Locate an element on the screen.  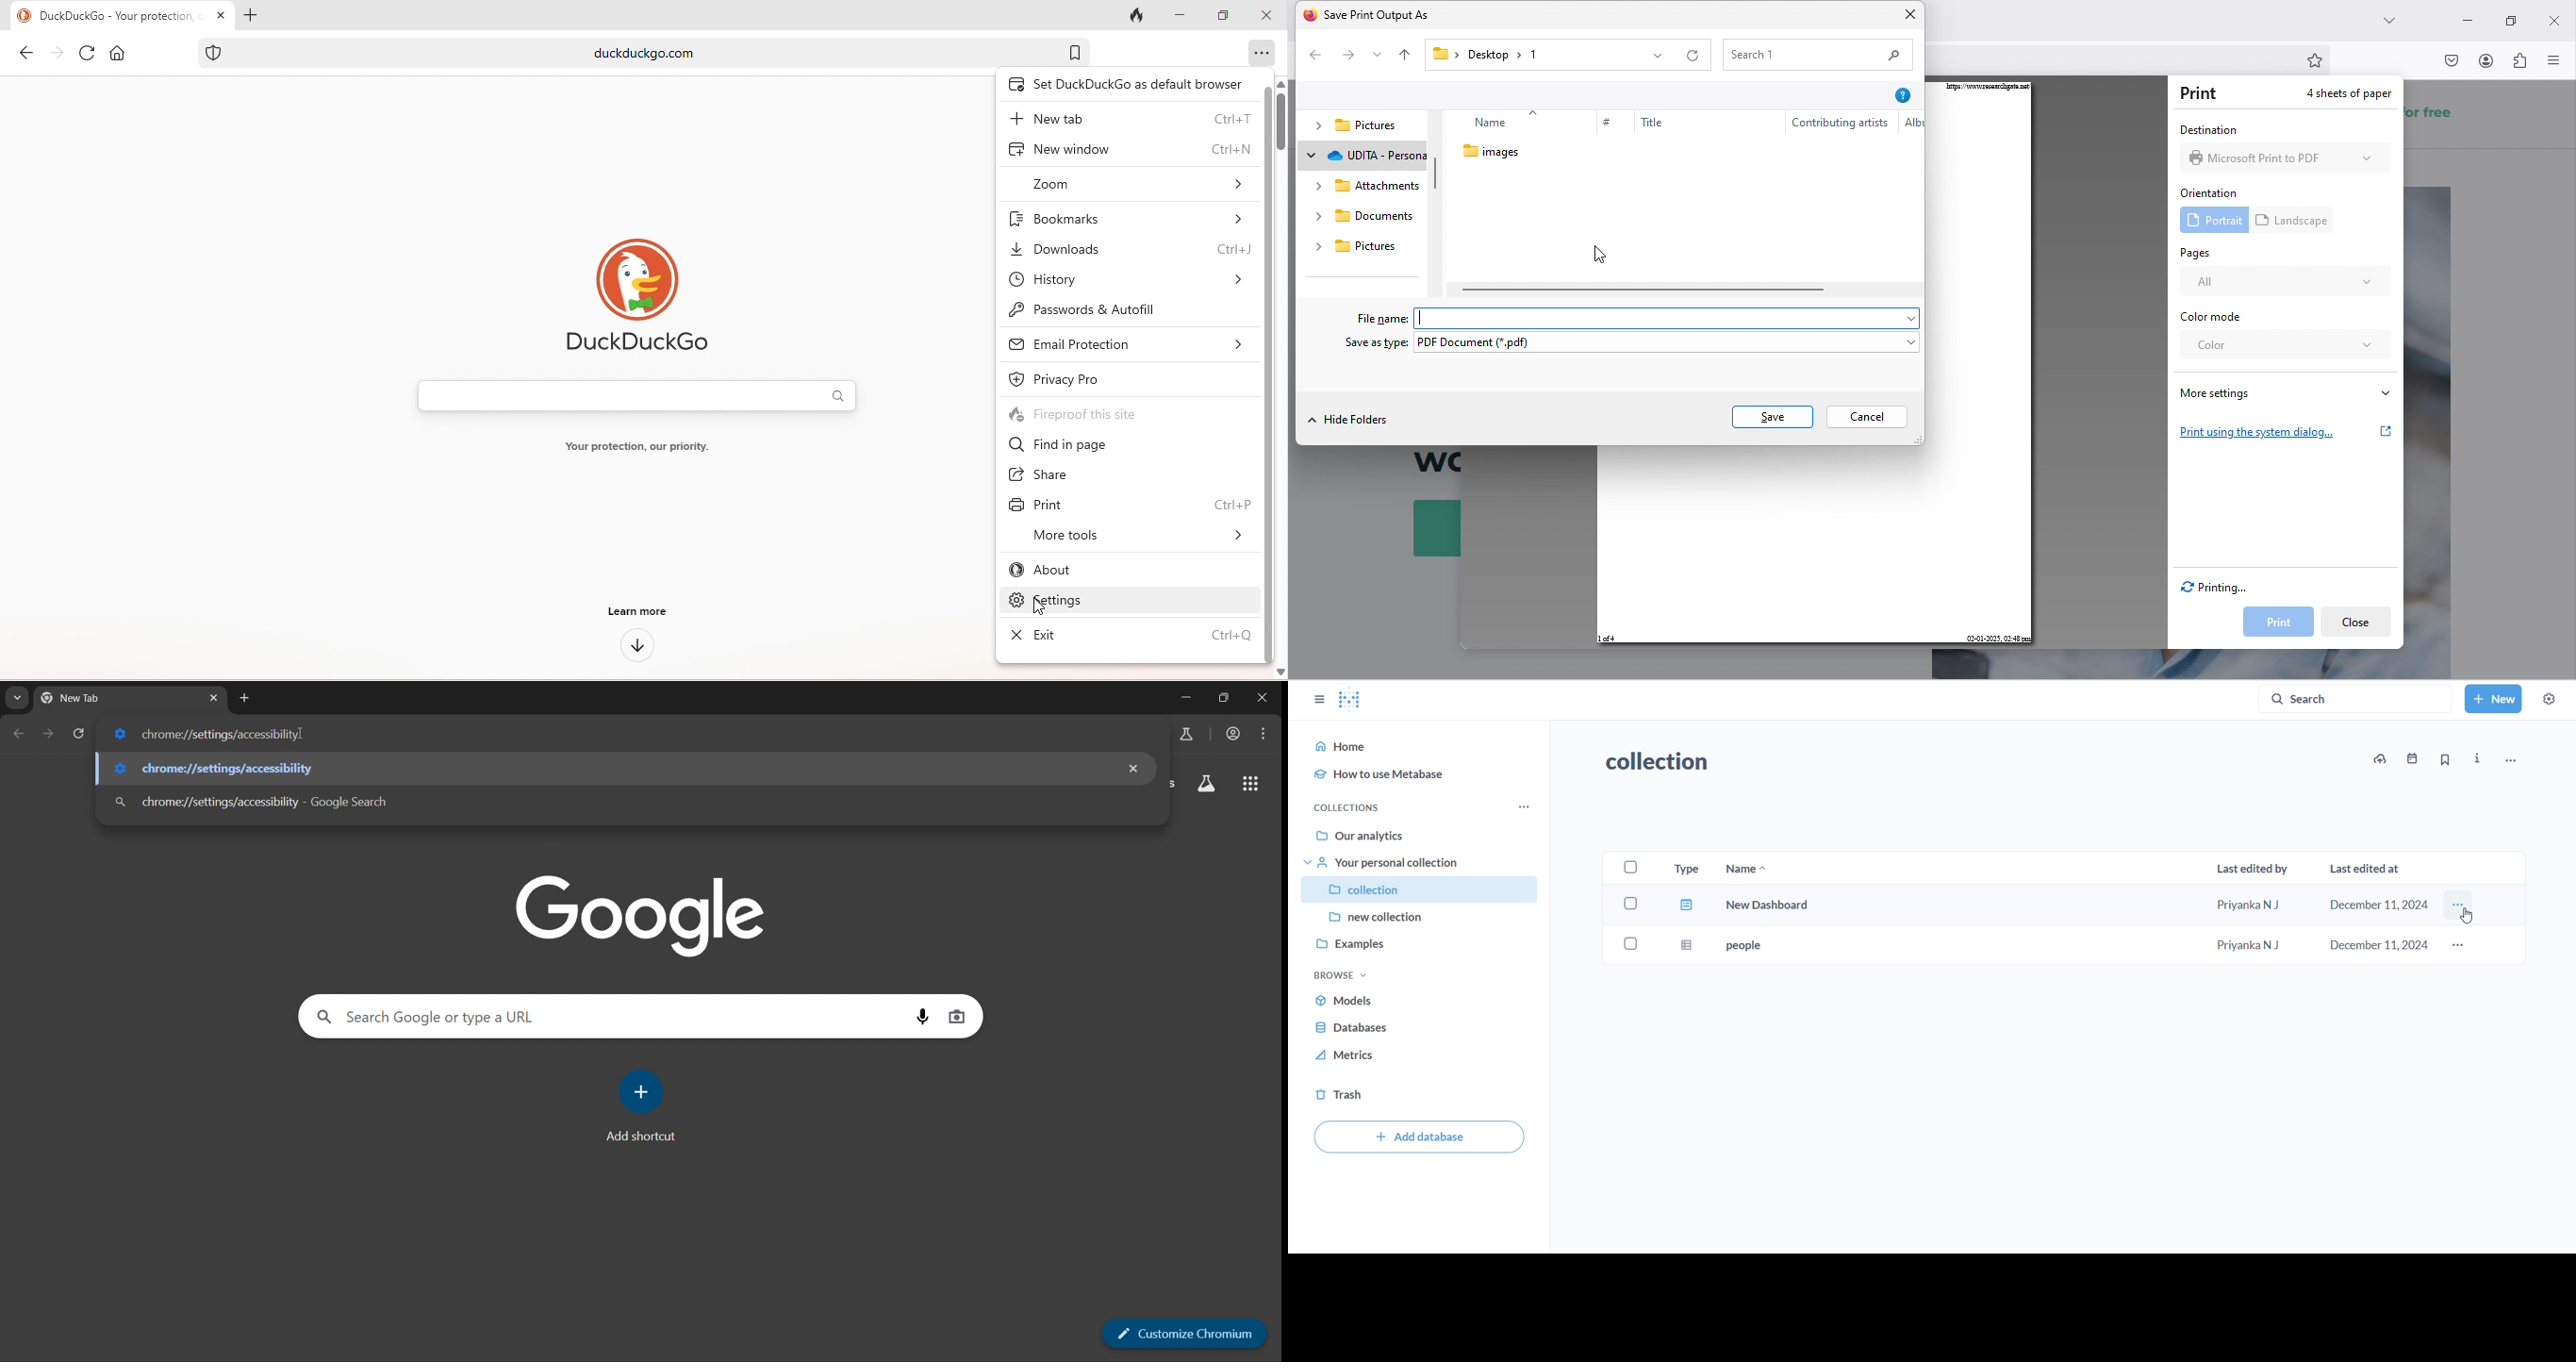
cursor movement is located at coordinates (1602, 257).